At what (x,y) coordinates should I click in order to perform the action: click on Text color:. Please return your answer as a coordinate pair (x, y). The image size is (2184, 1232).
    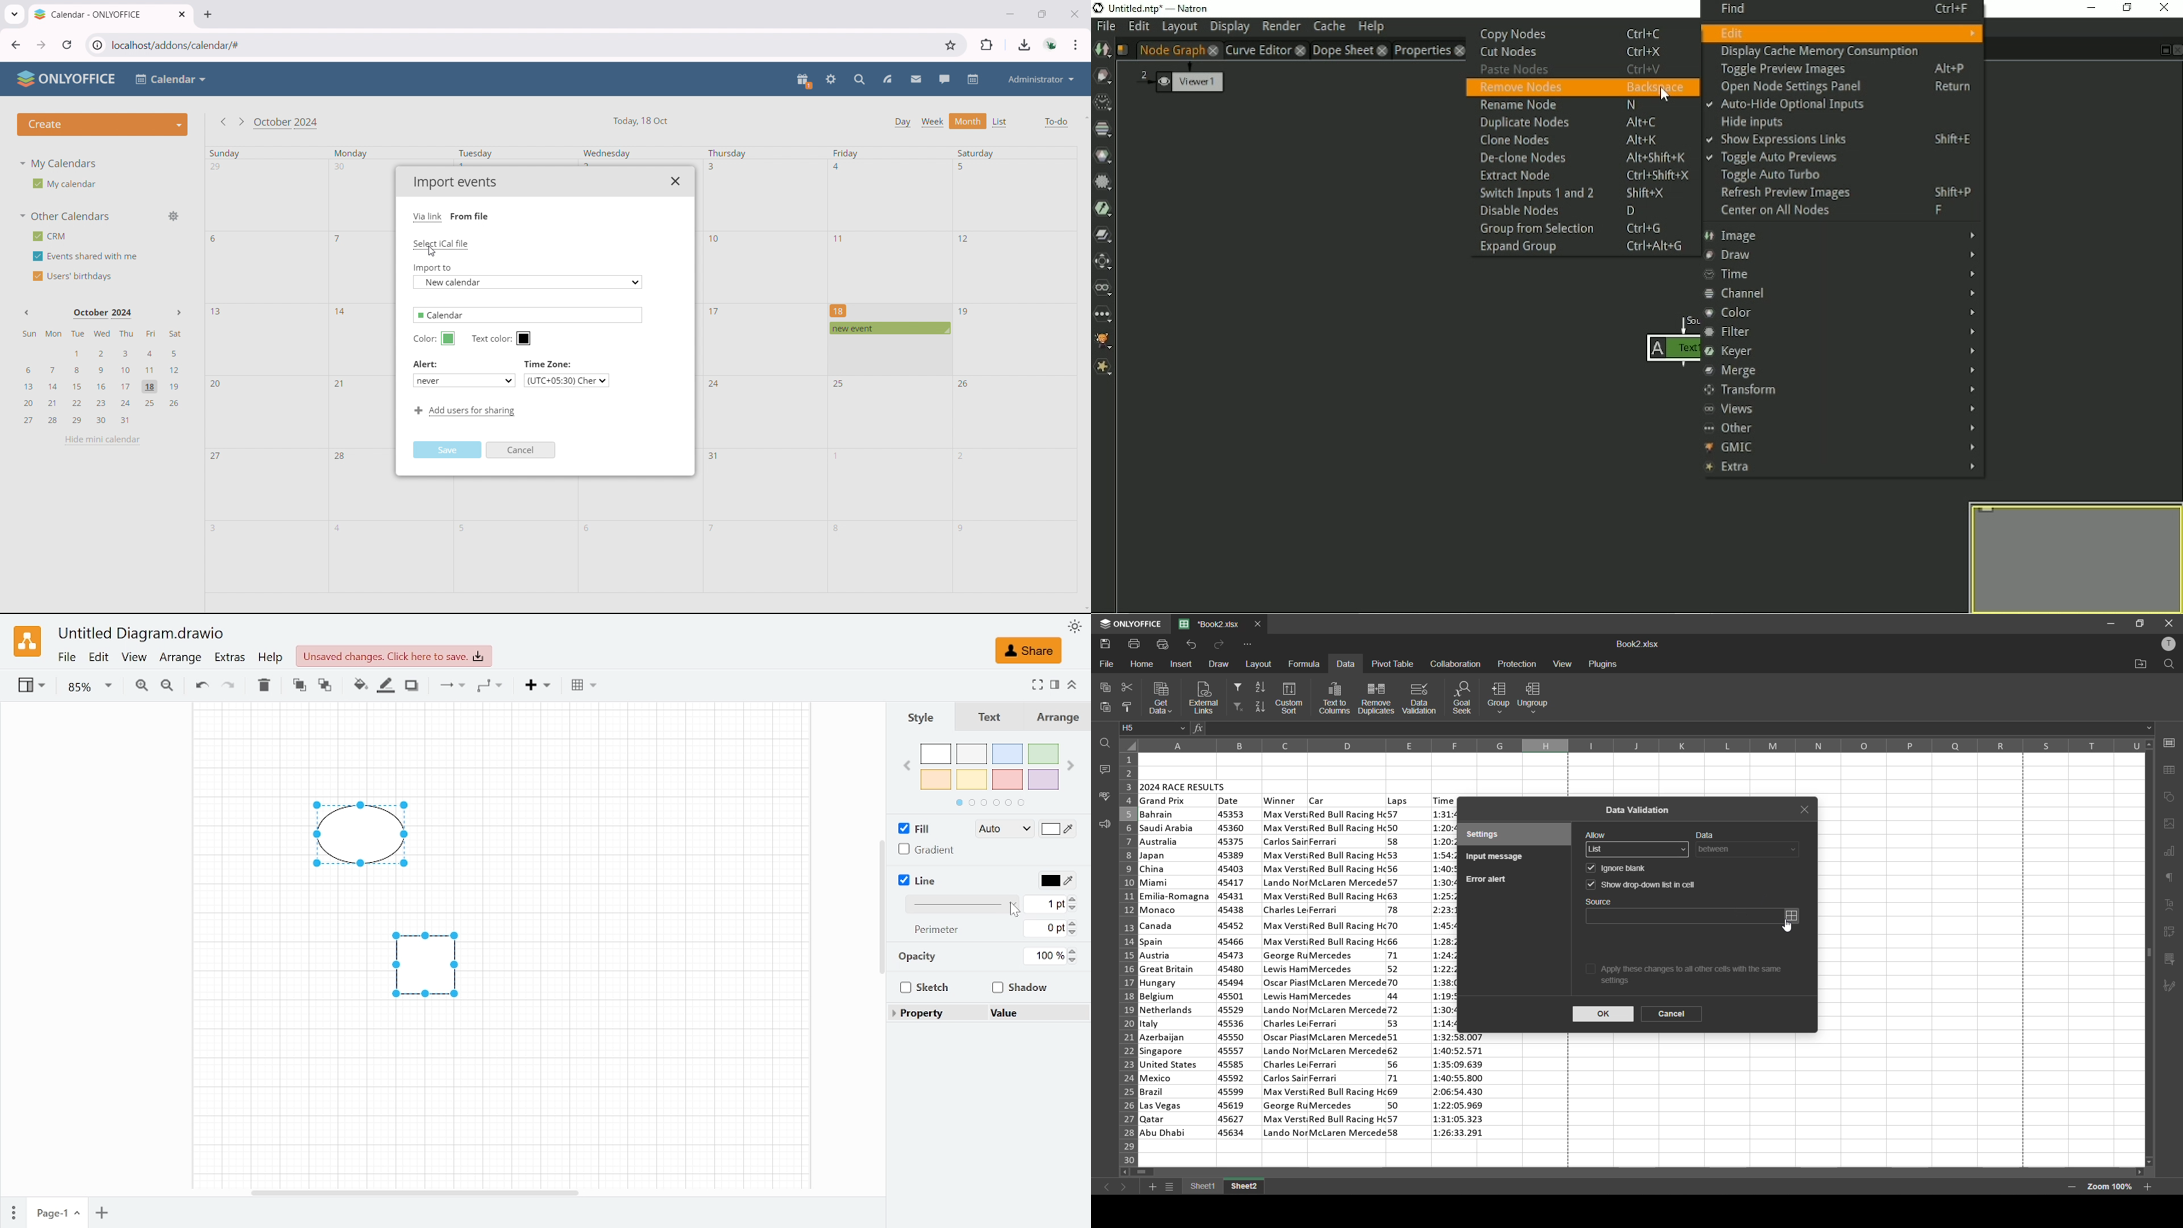
    Looking at the image, I should click on (504, 339).